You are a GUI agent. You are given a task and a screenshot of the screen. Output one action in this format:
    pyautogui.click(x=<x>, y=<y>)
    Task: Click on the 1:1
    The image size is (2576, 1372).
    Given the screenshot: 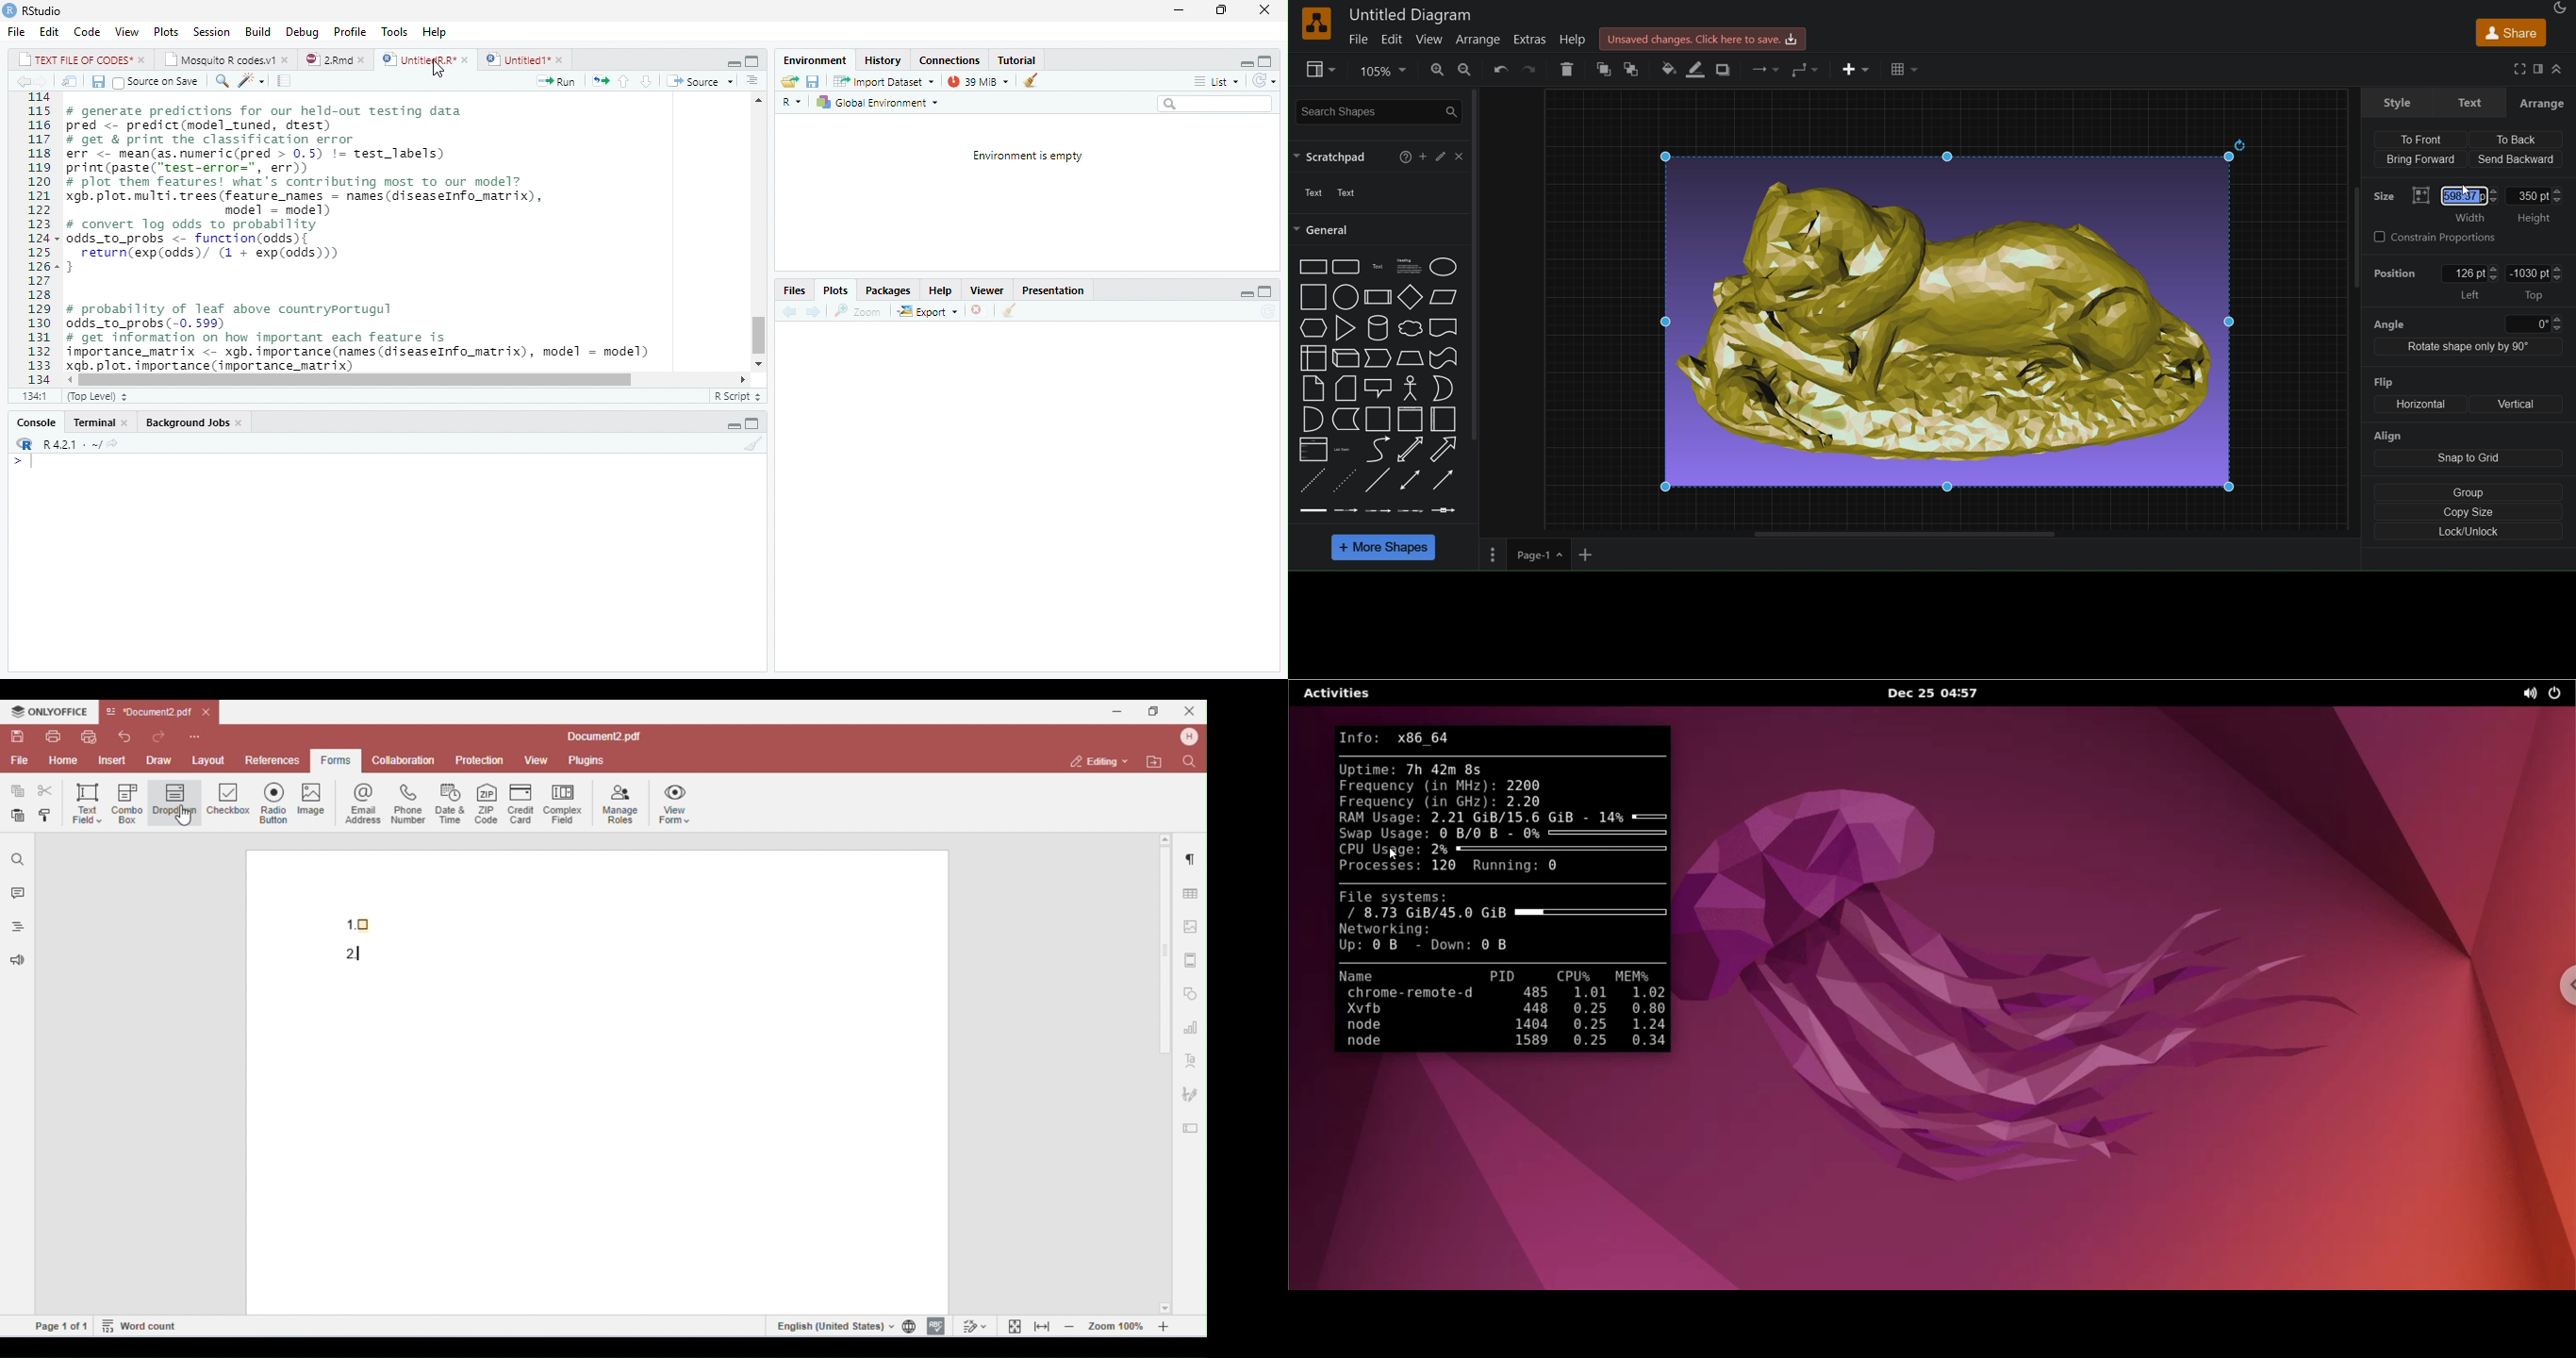 What is the action you would take?
    pyautogui.click(x=36, y=395)
    